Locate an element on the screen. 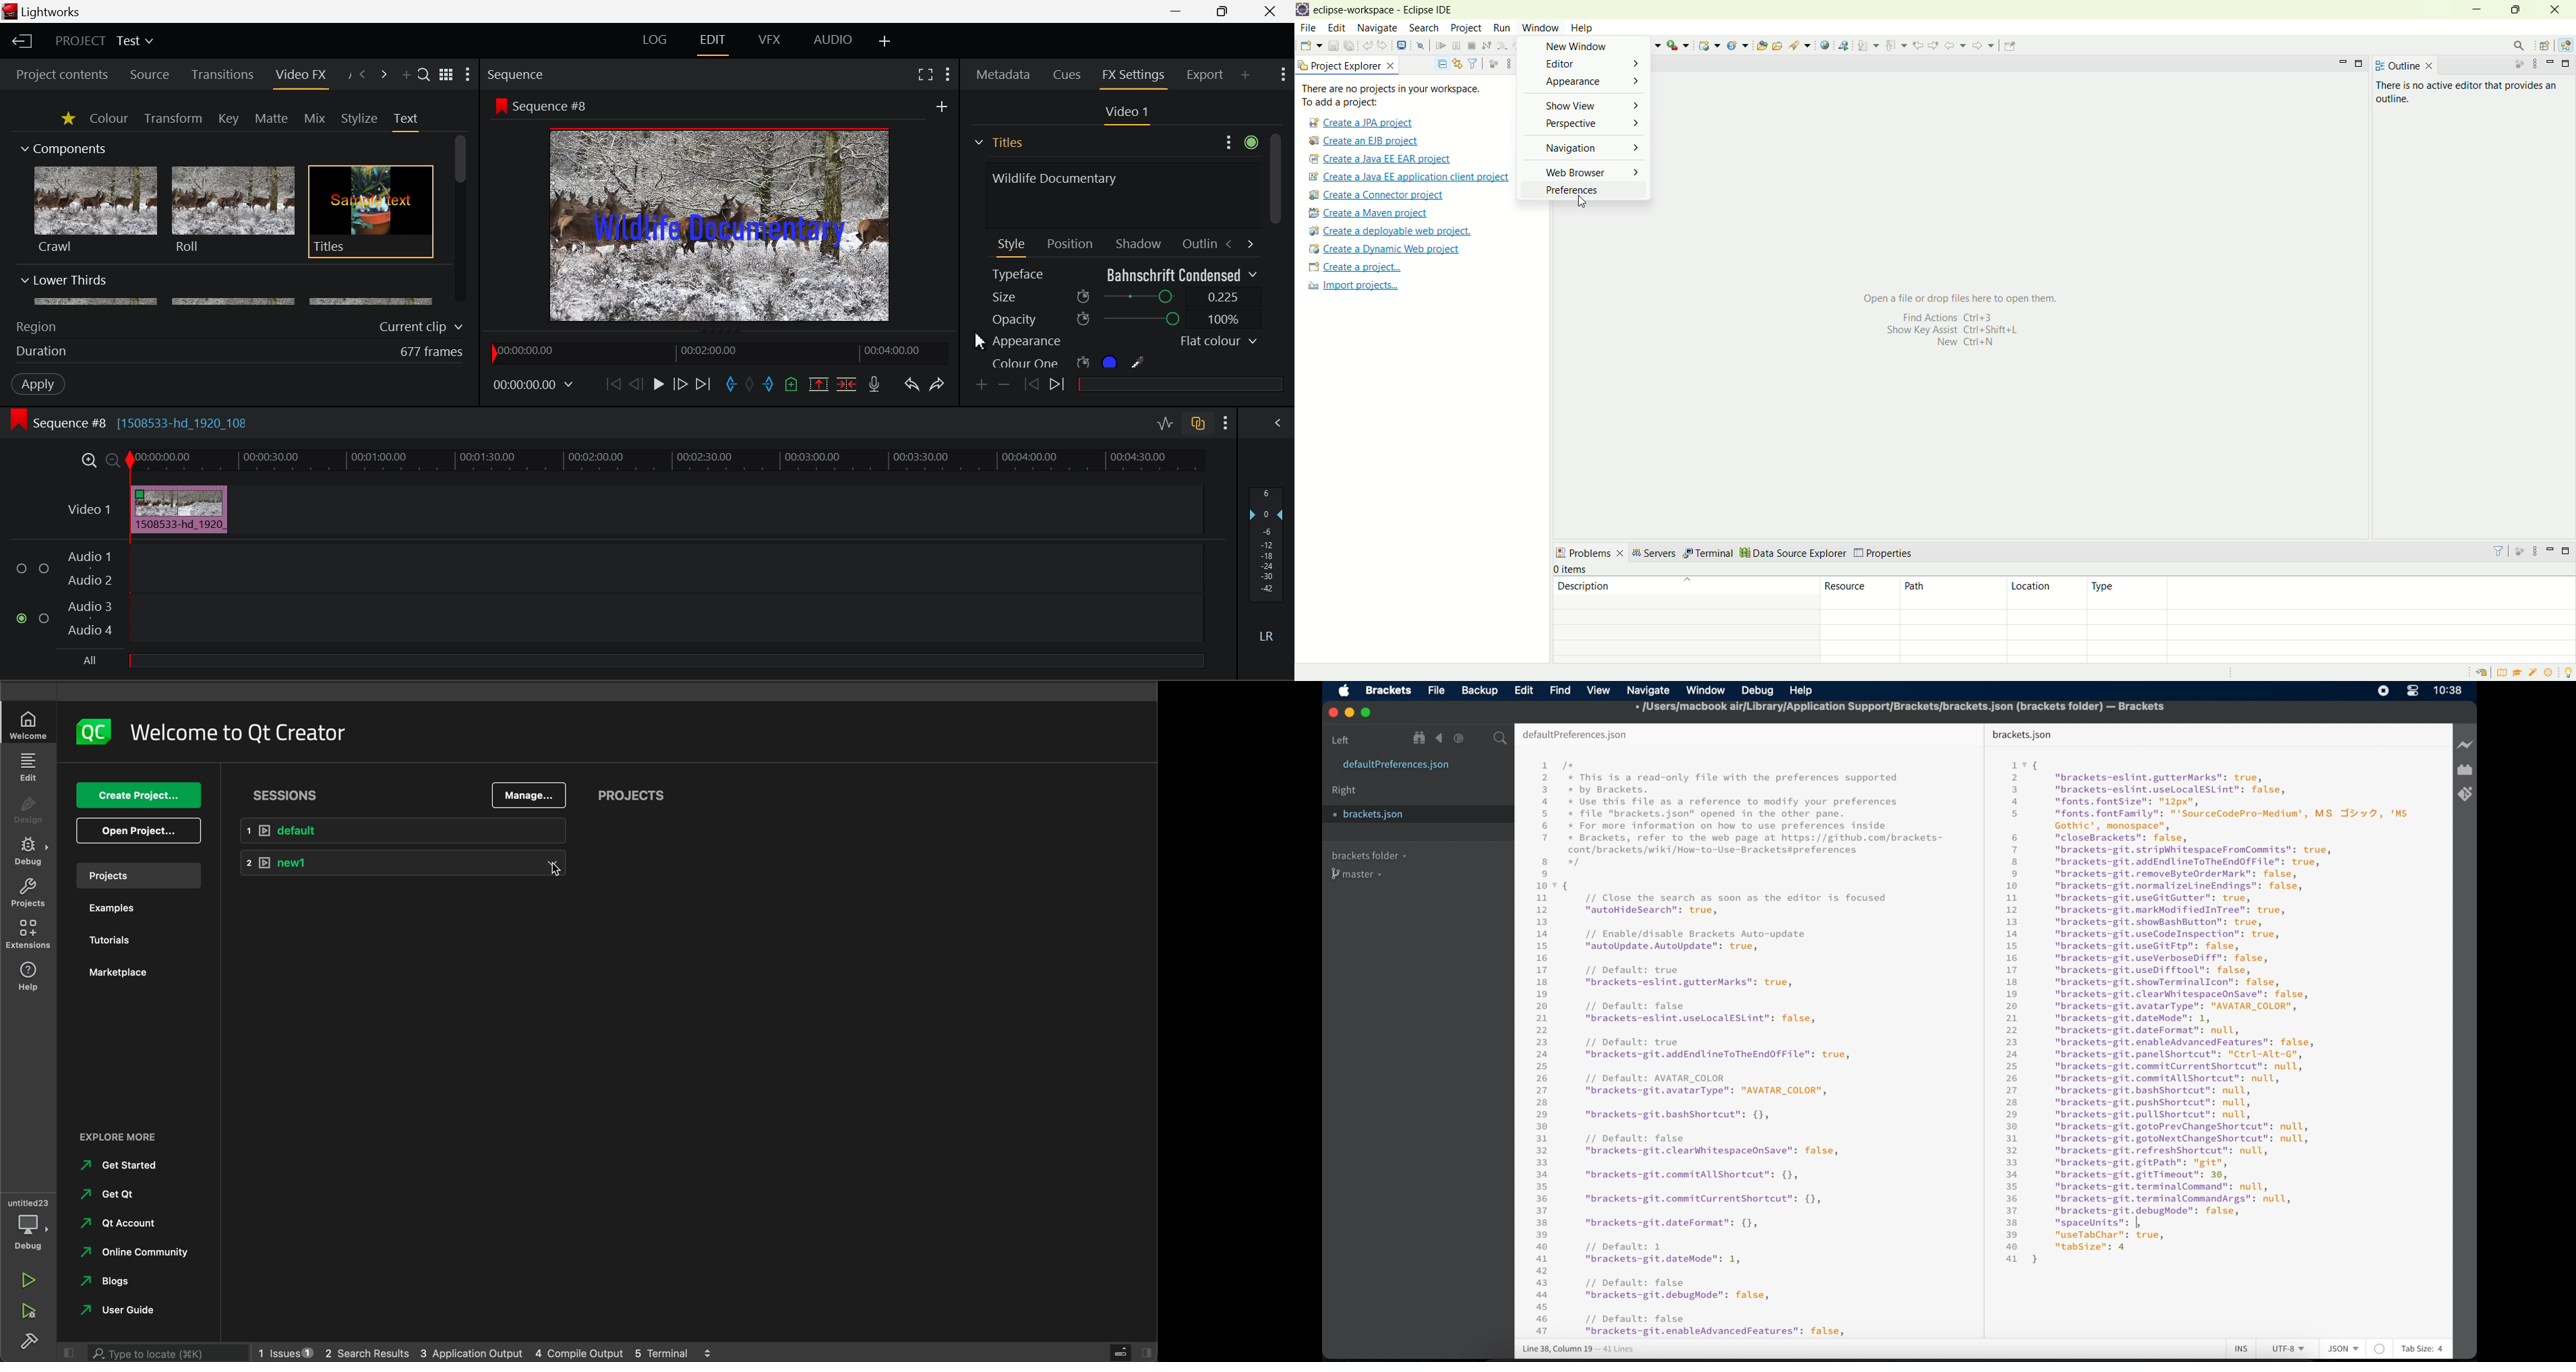 The width and height of the screenshot is (2576, 1372). show file in  tree is located at coordinates (1420, 738).